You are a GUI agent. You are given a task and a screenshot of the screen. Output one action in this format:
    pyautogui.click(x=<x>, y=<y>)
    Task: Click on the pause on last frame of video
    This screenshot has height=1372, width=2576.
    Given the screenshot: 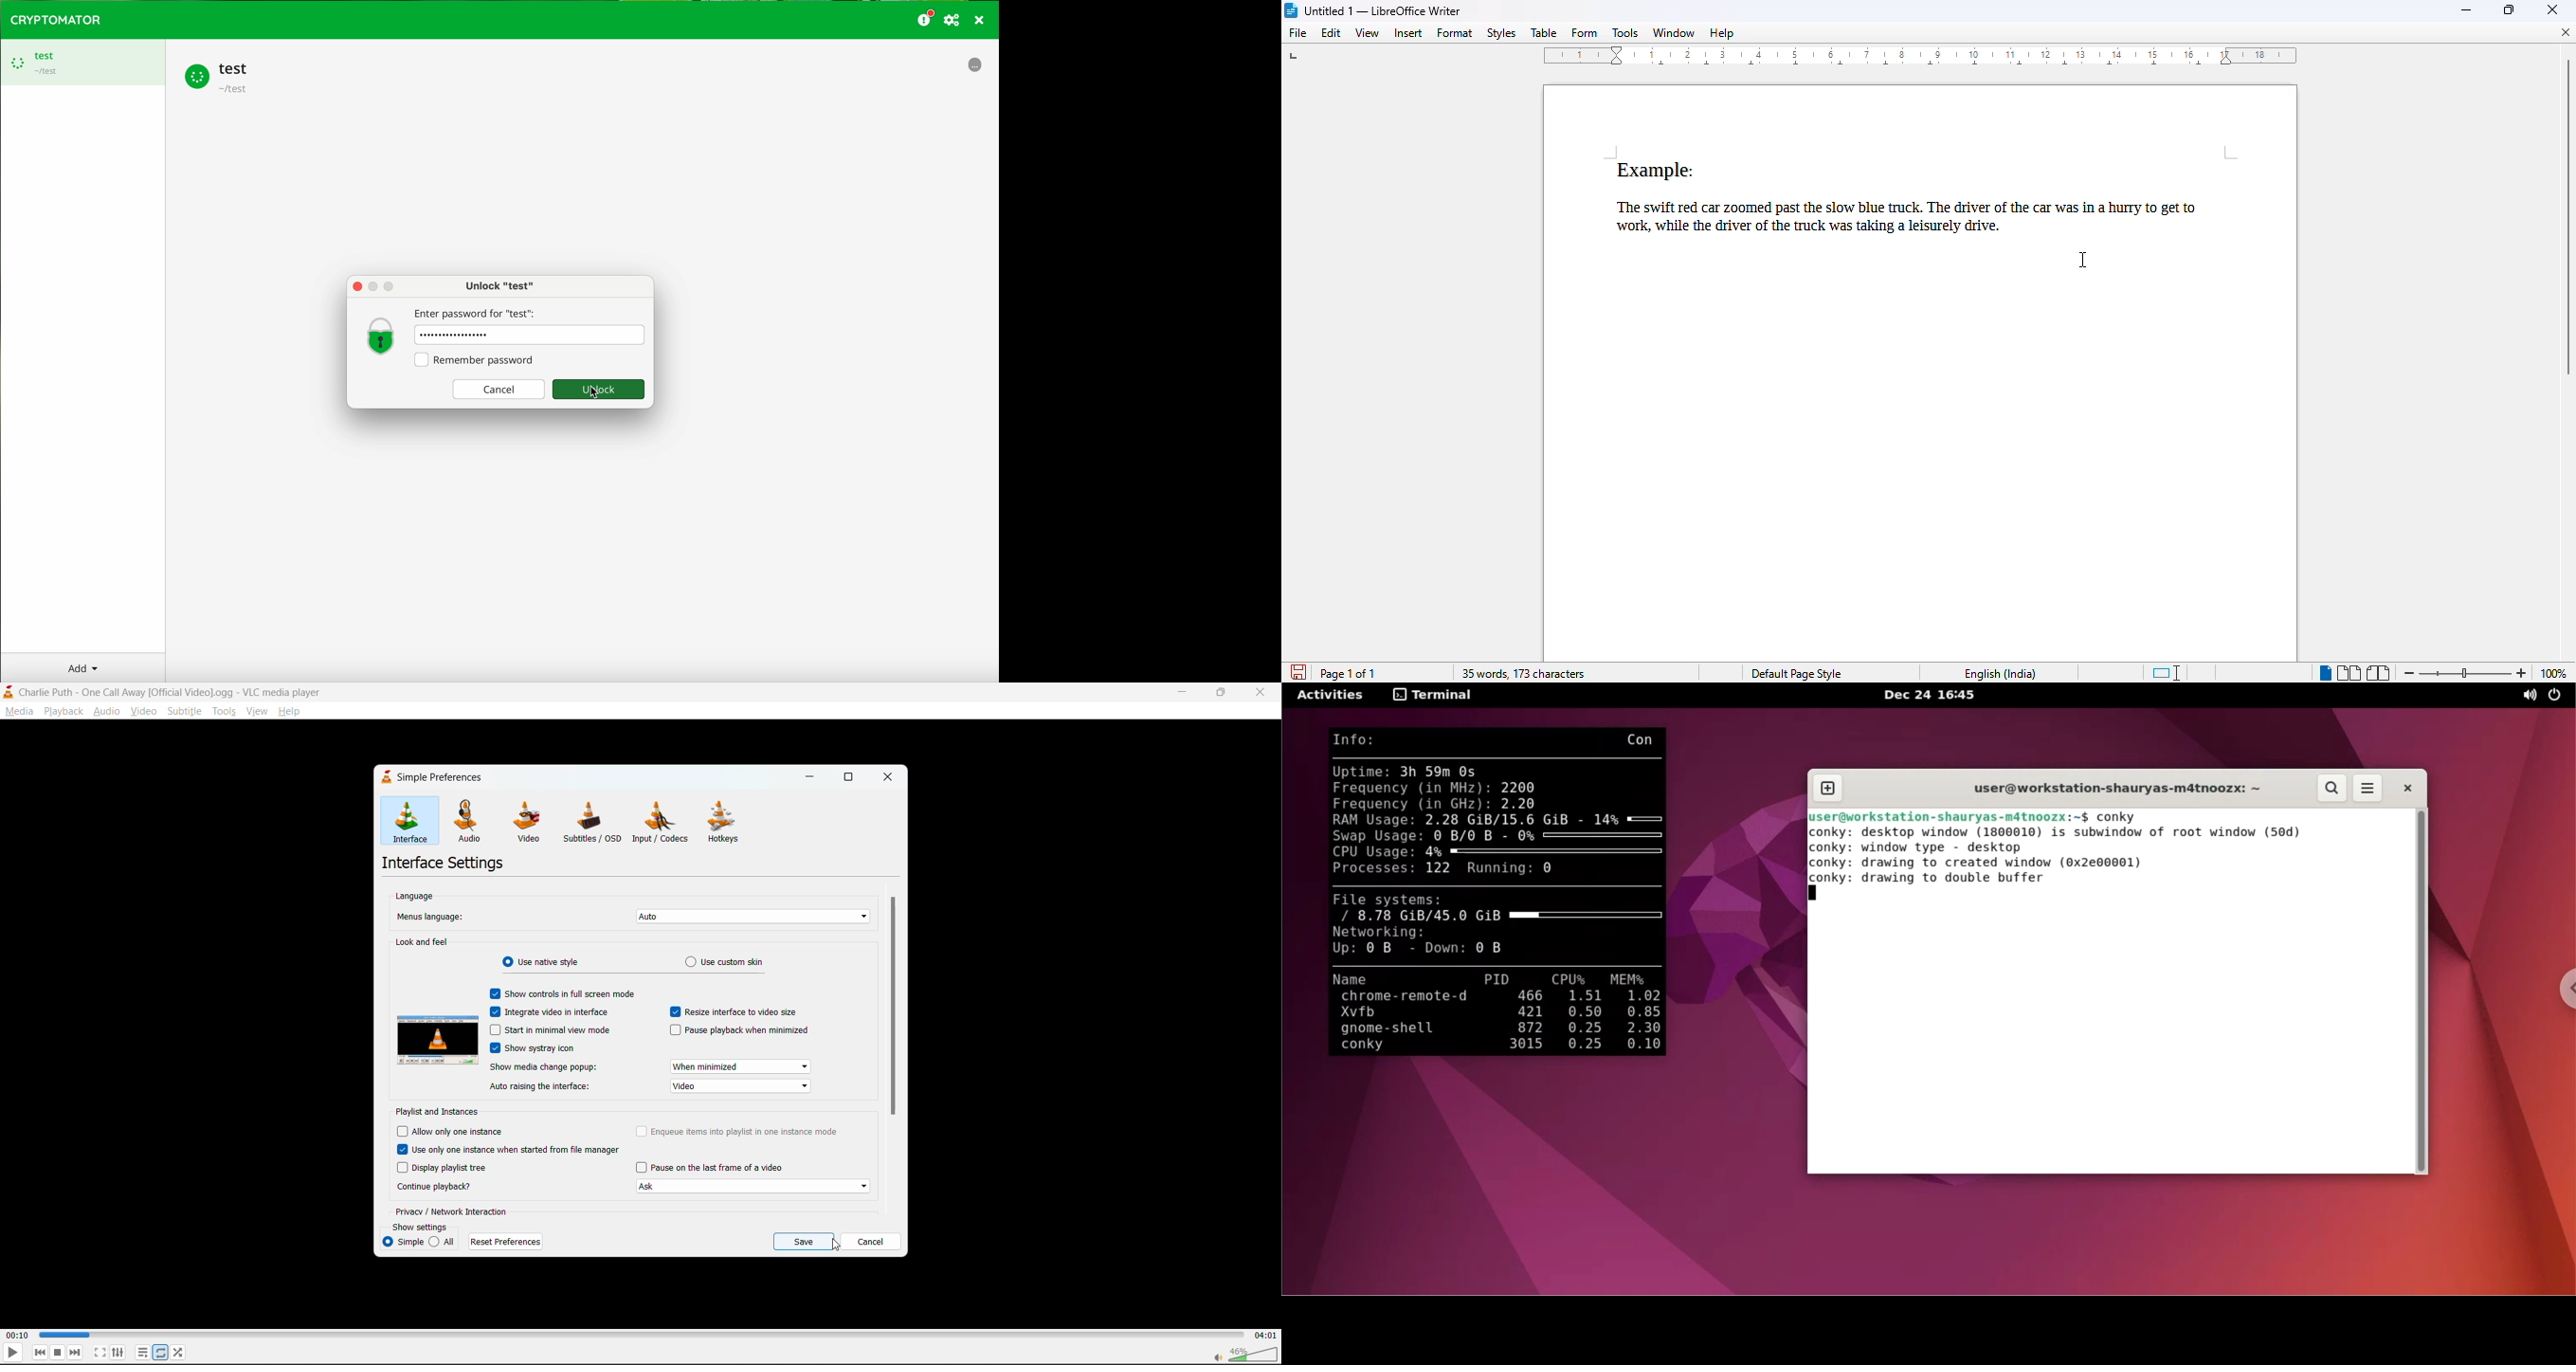 What is the action you would take?
    pyautogui.click(x=722, y=1168)
    